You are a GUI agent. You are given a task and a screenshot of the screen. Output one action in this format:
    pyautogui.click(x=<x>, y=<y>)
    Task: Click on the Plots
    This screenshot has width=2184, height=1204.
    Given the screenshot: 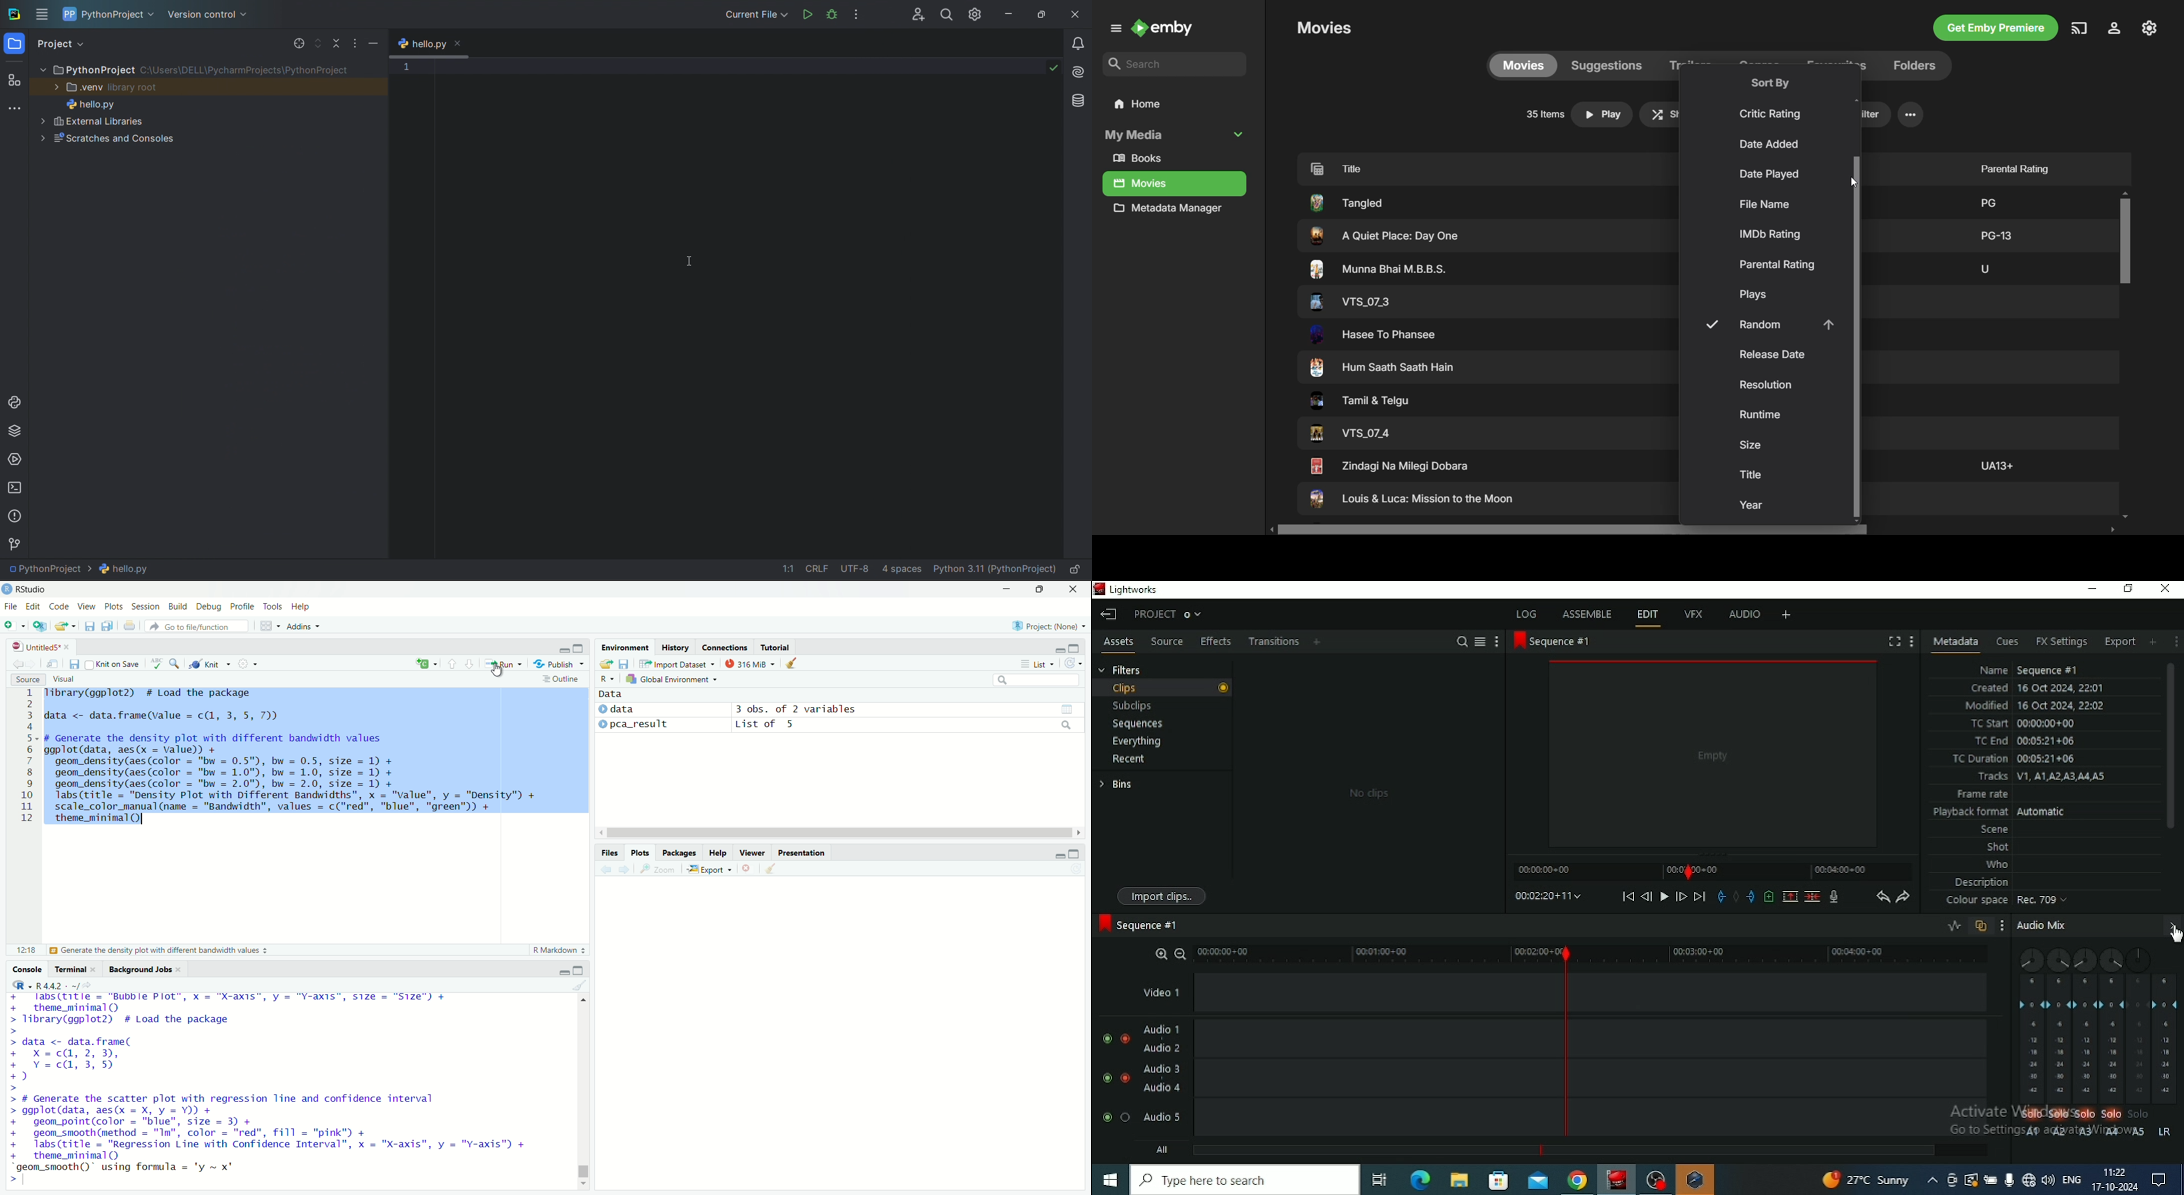 What is the action you would take?
    pyautogui.click(x=113, y=605)
    